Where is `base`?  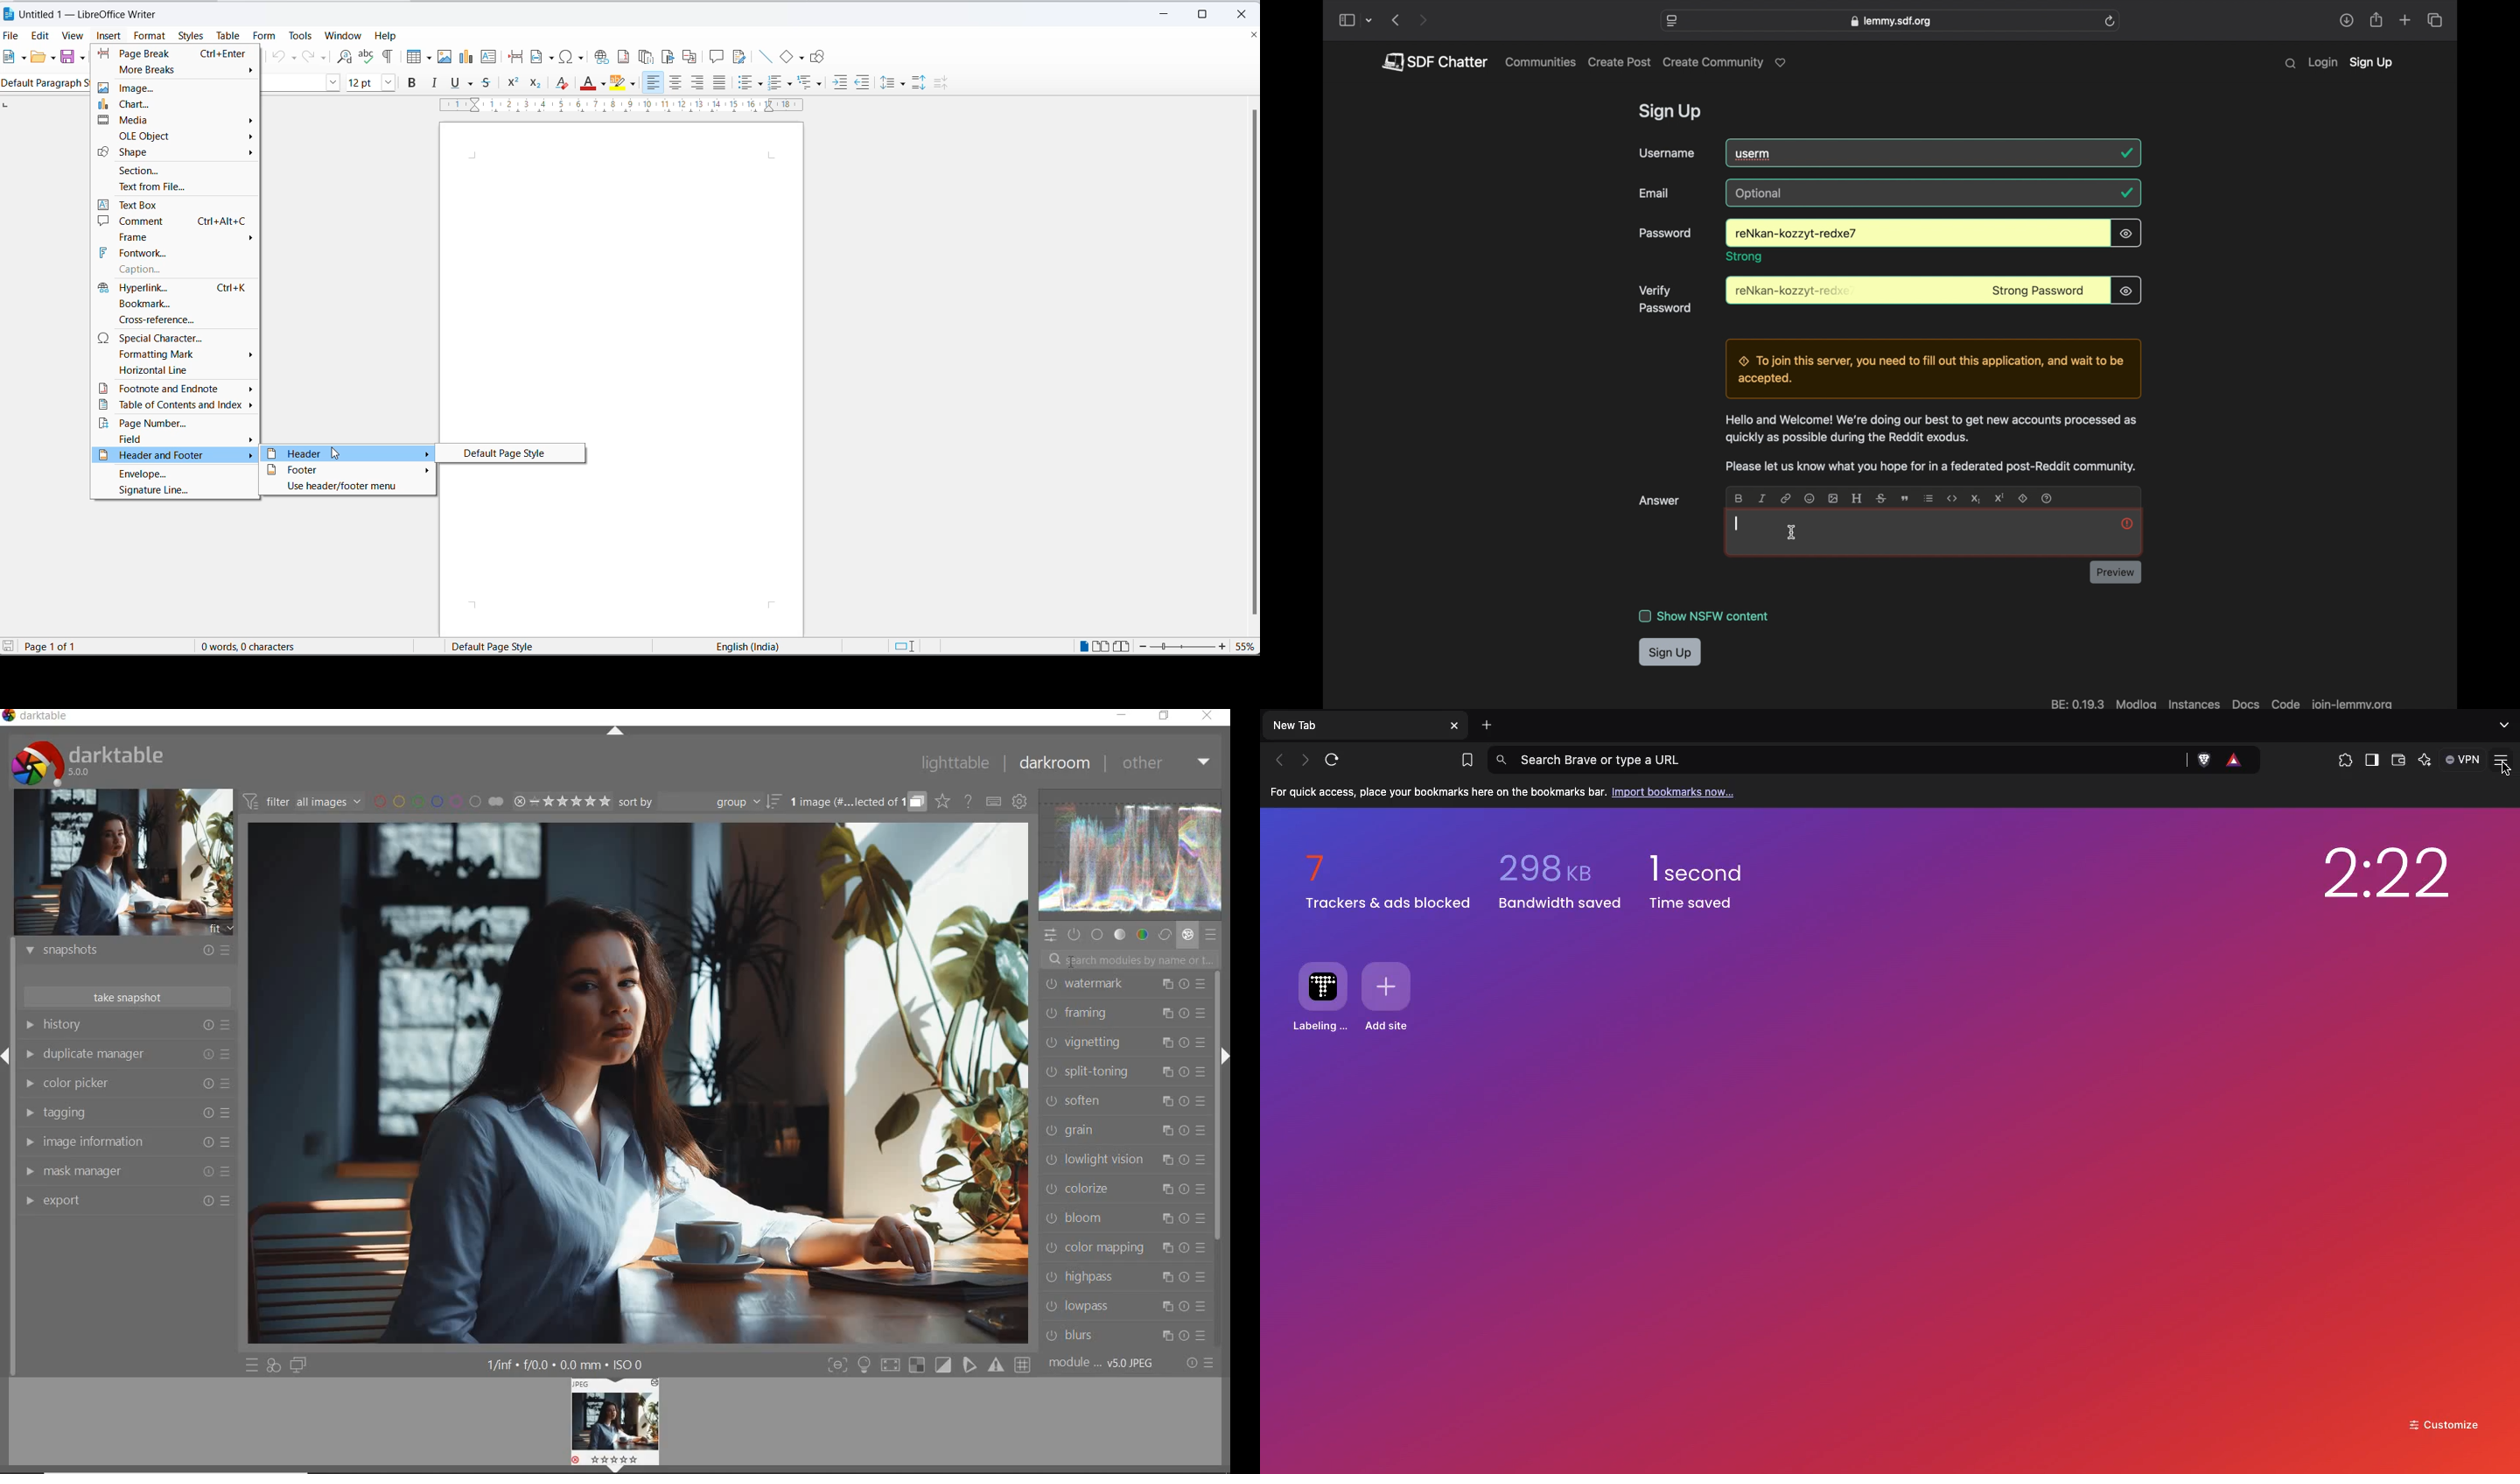
base is located at coordinates (1098, 935).